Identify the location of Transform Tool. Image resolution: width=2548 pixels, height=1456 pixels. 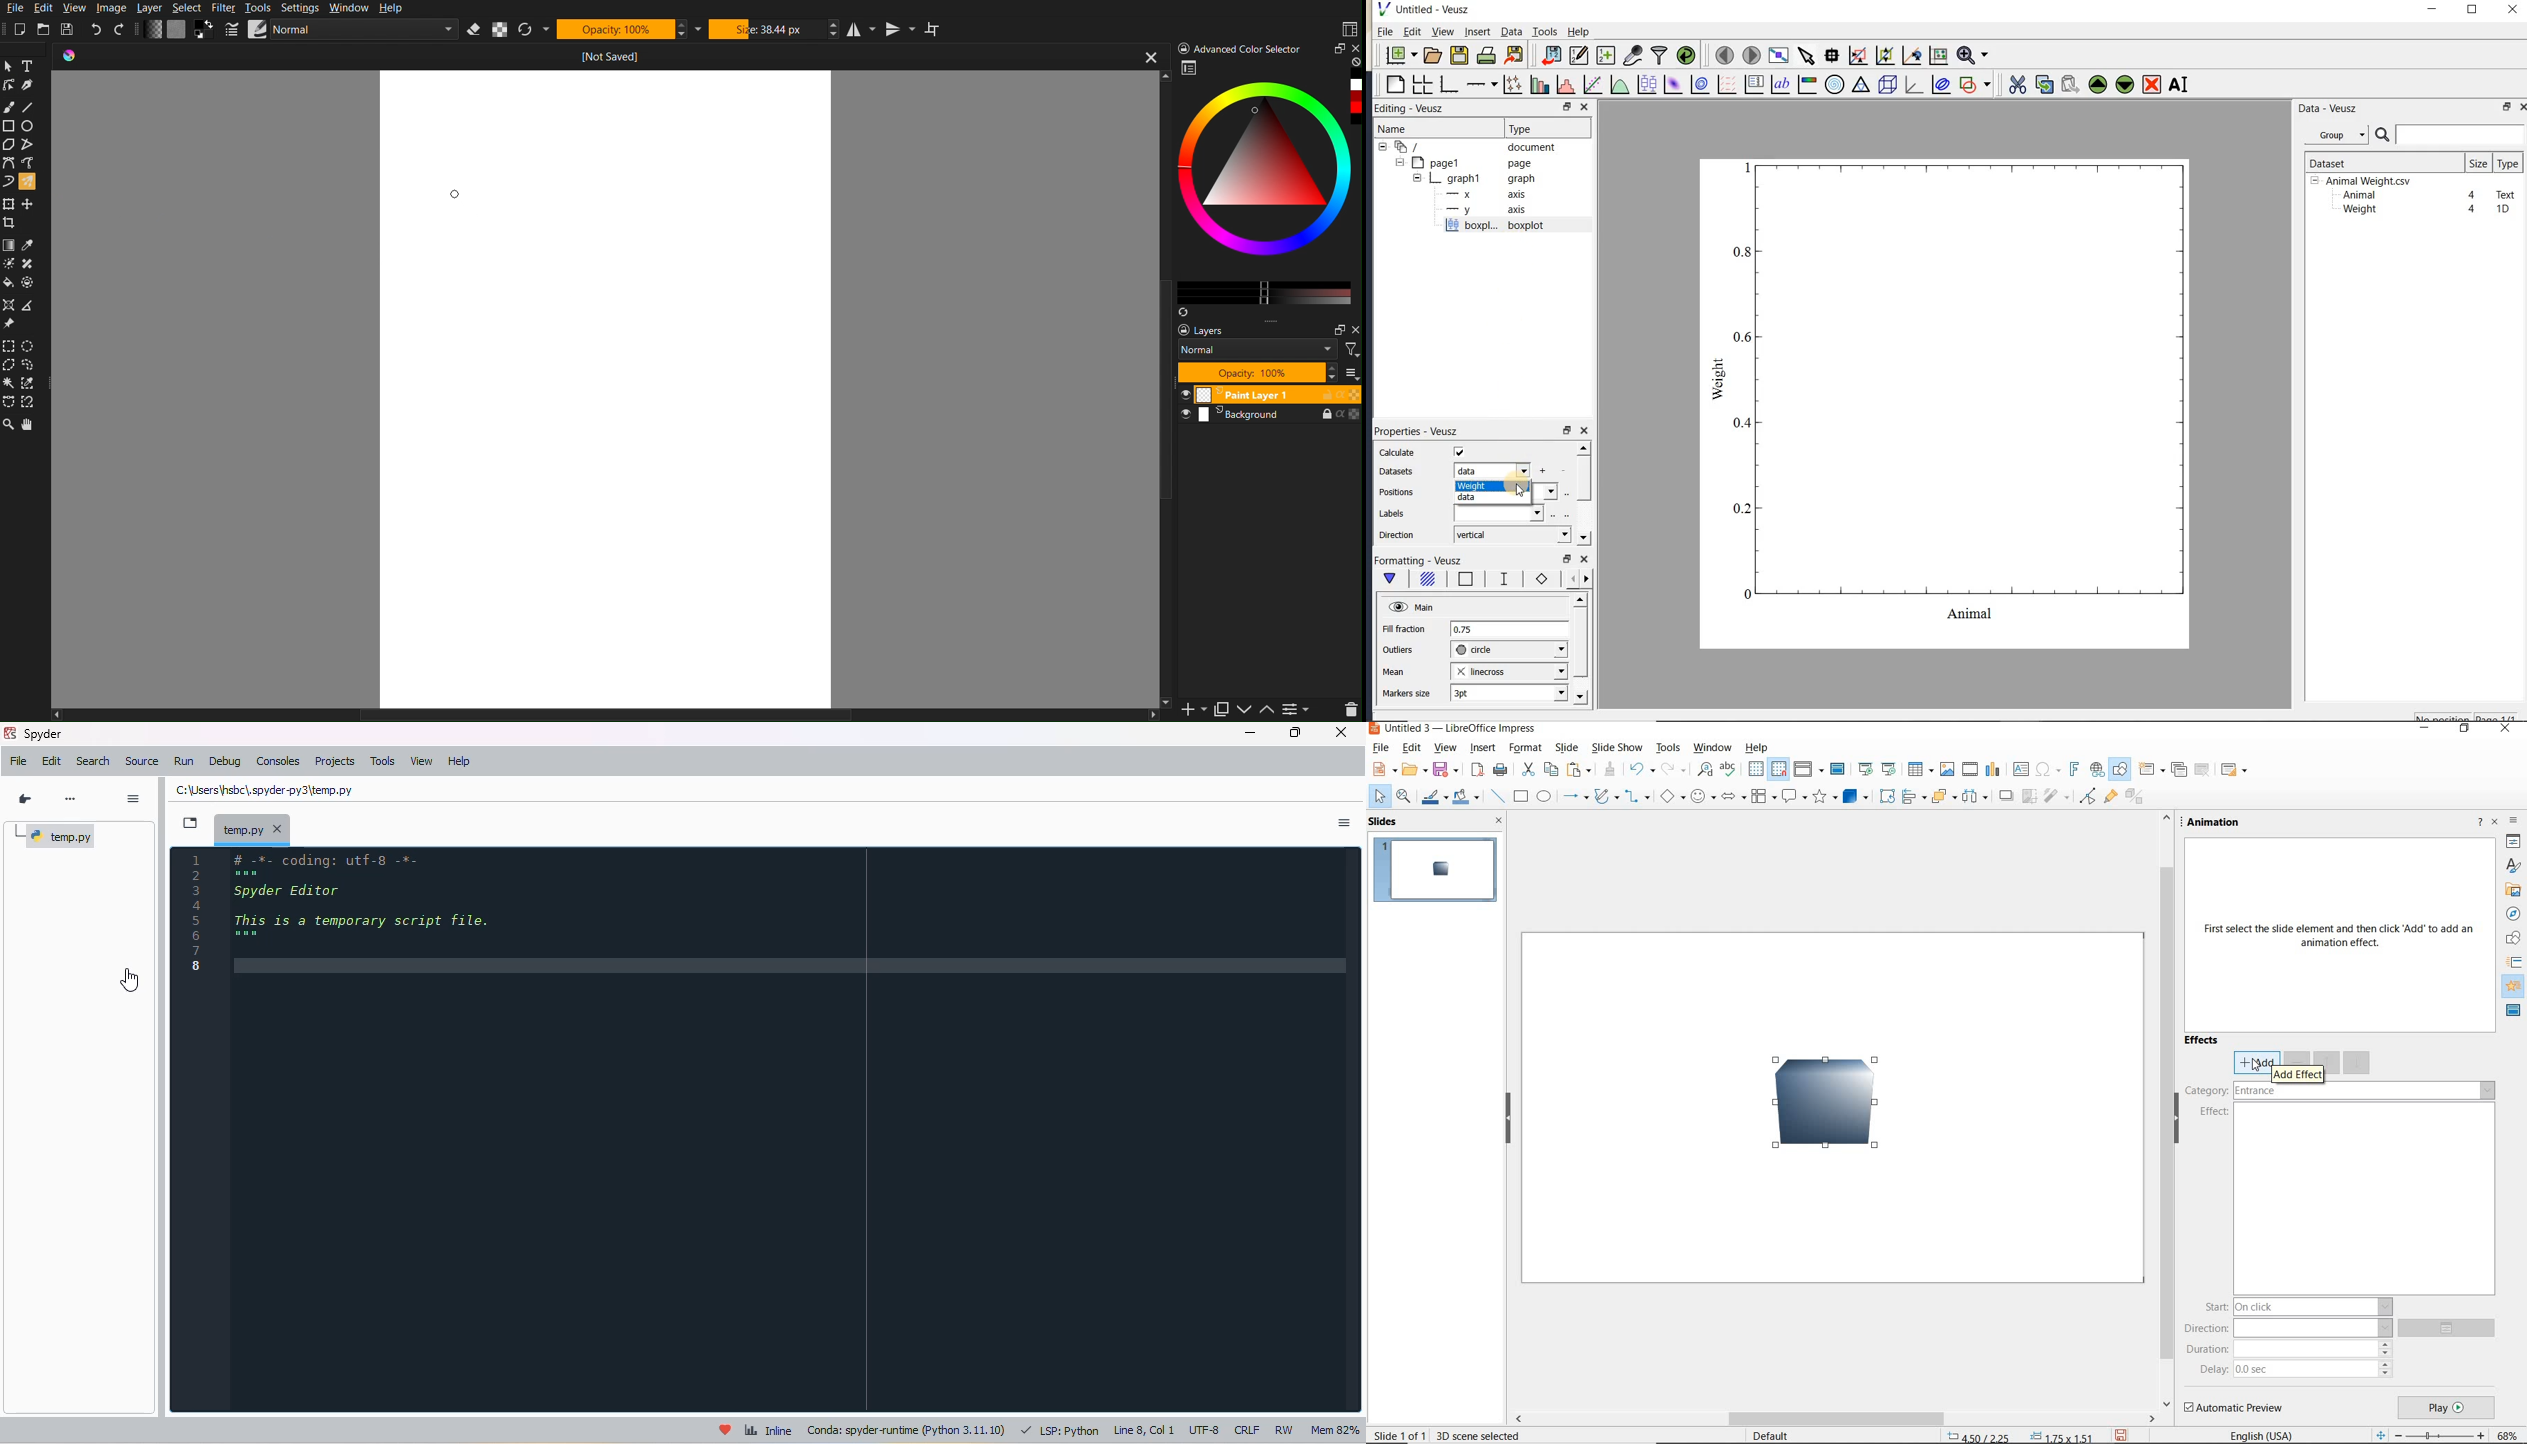
(9, 203).